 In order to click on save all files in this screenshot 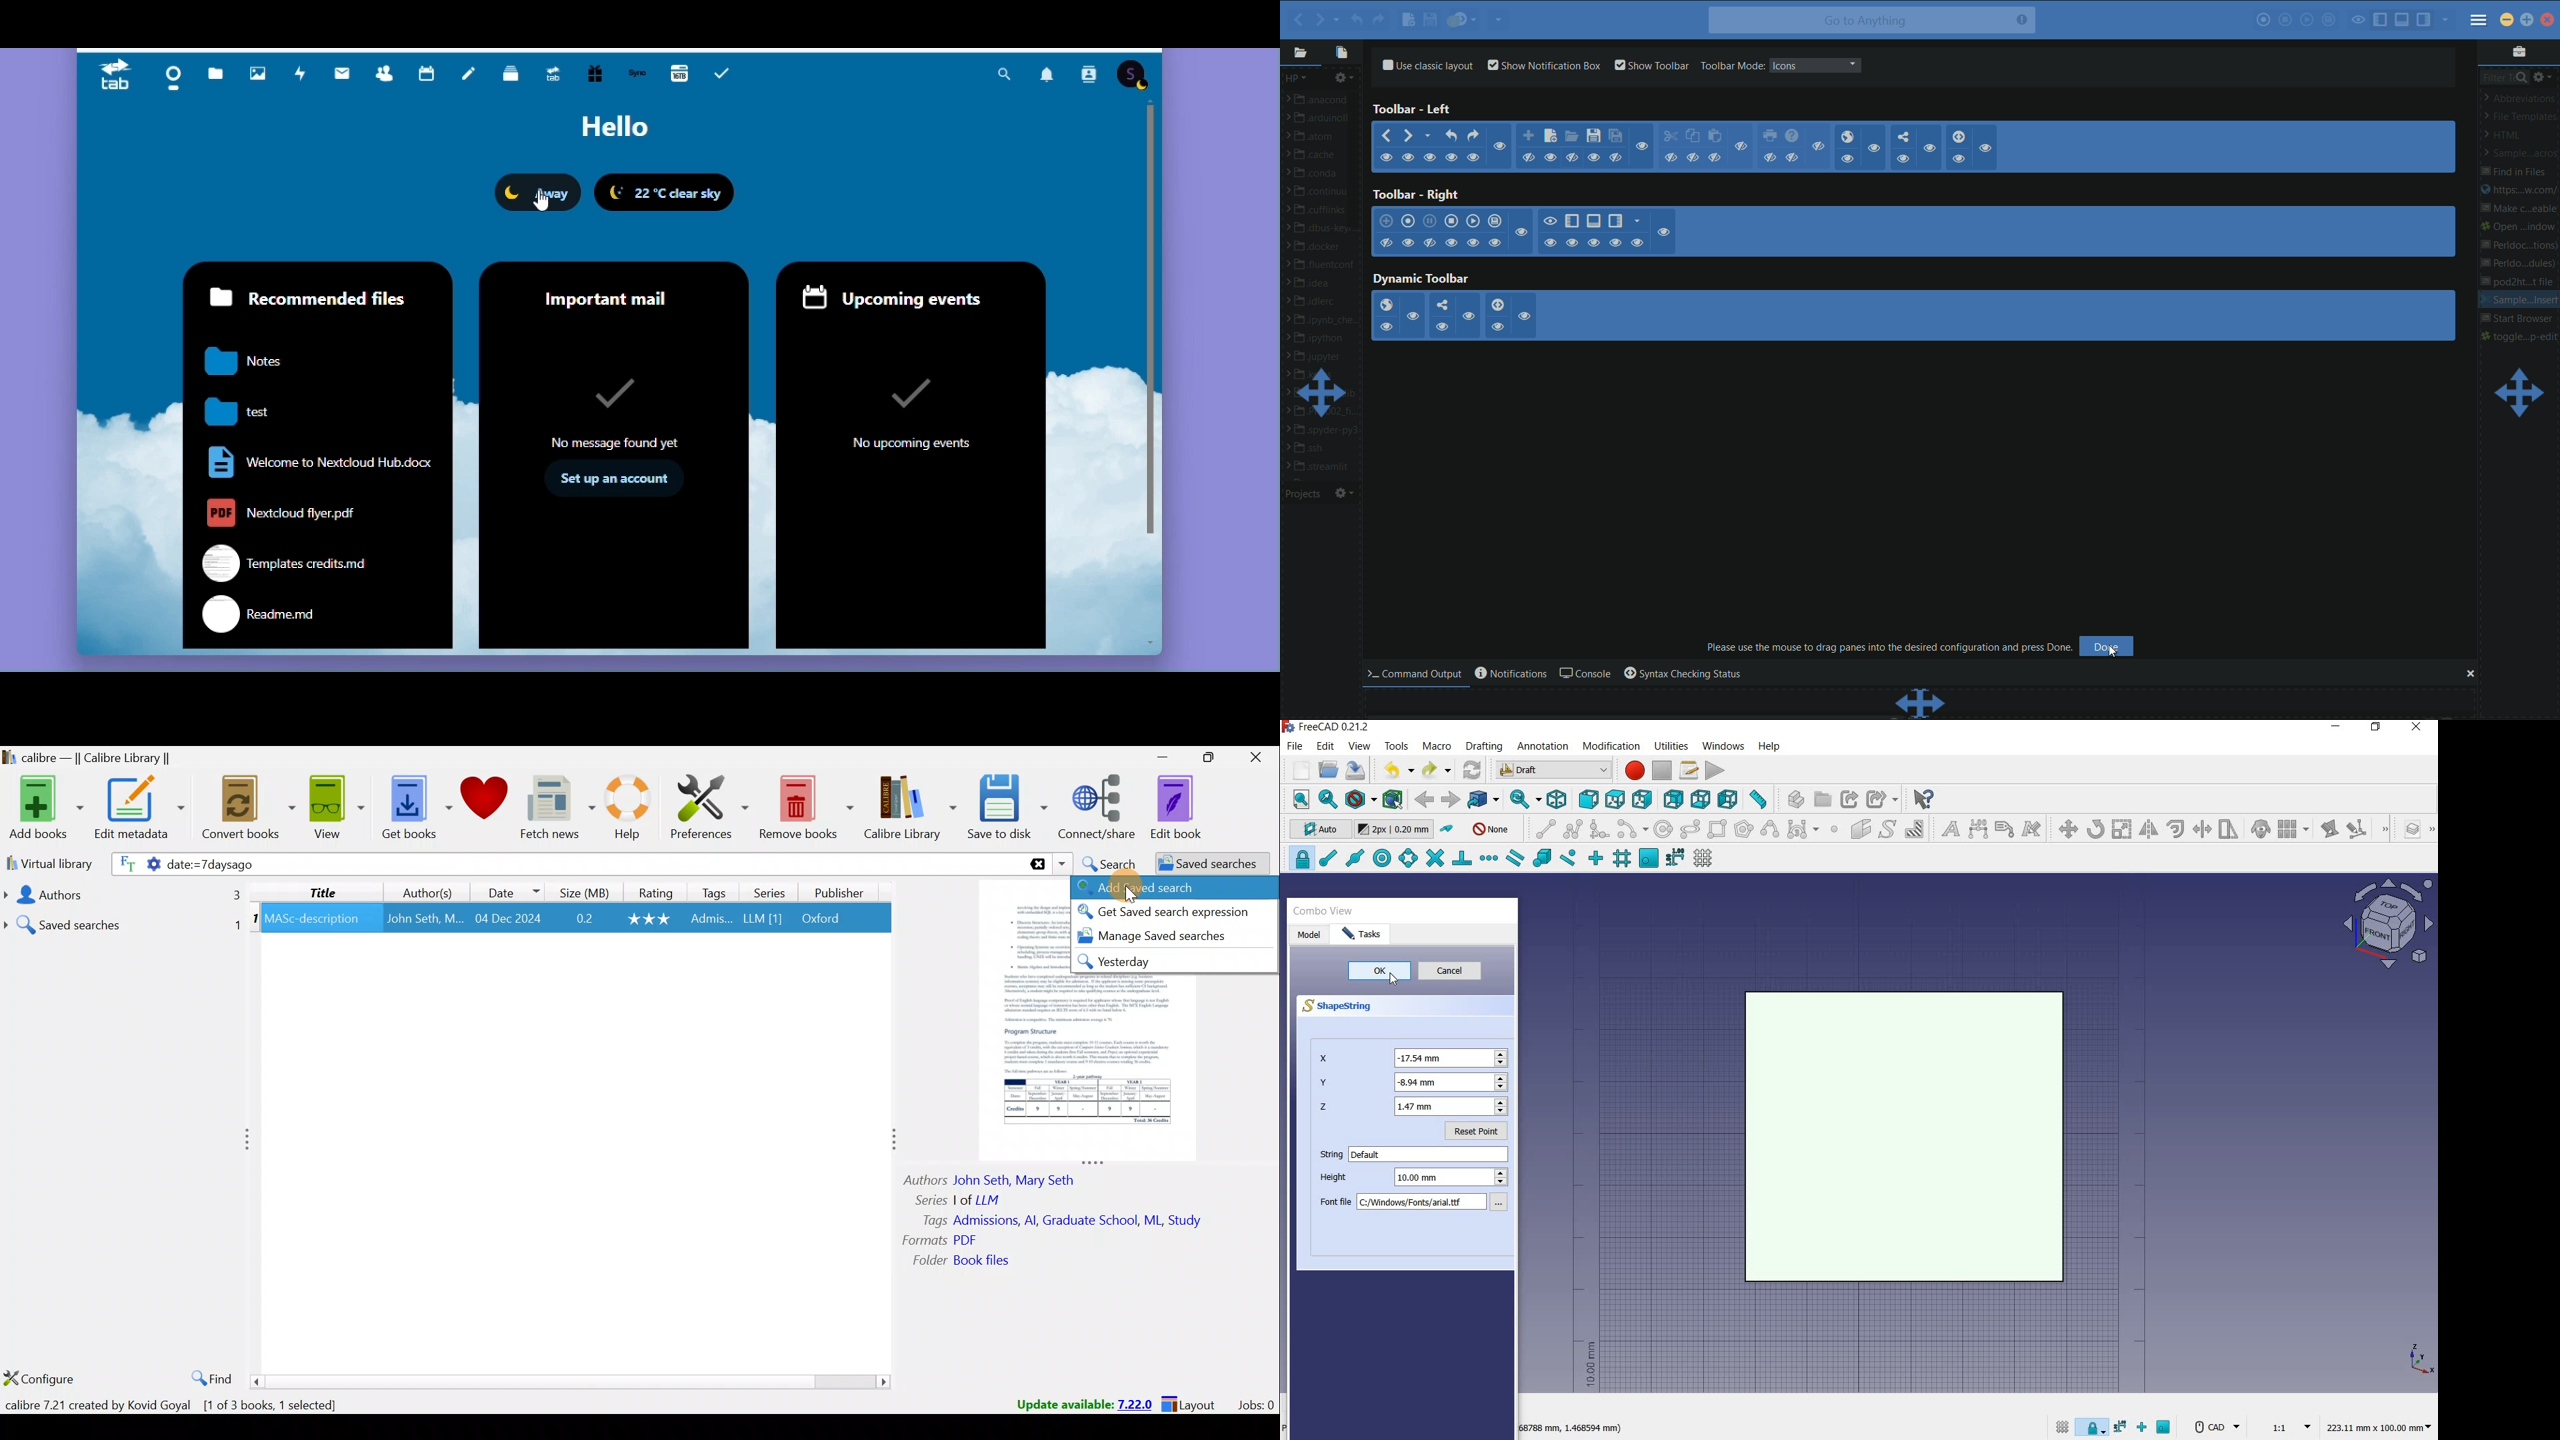, I will do `click(1615, 136)`.